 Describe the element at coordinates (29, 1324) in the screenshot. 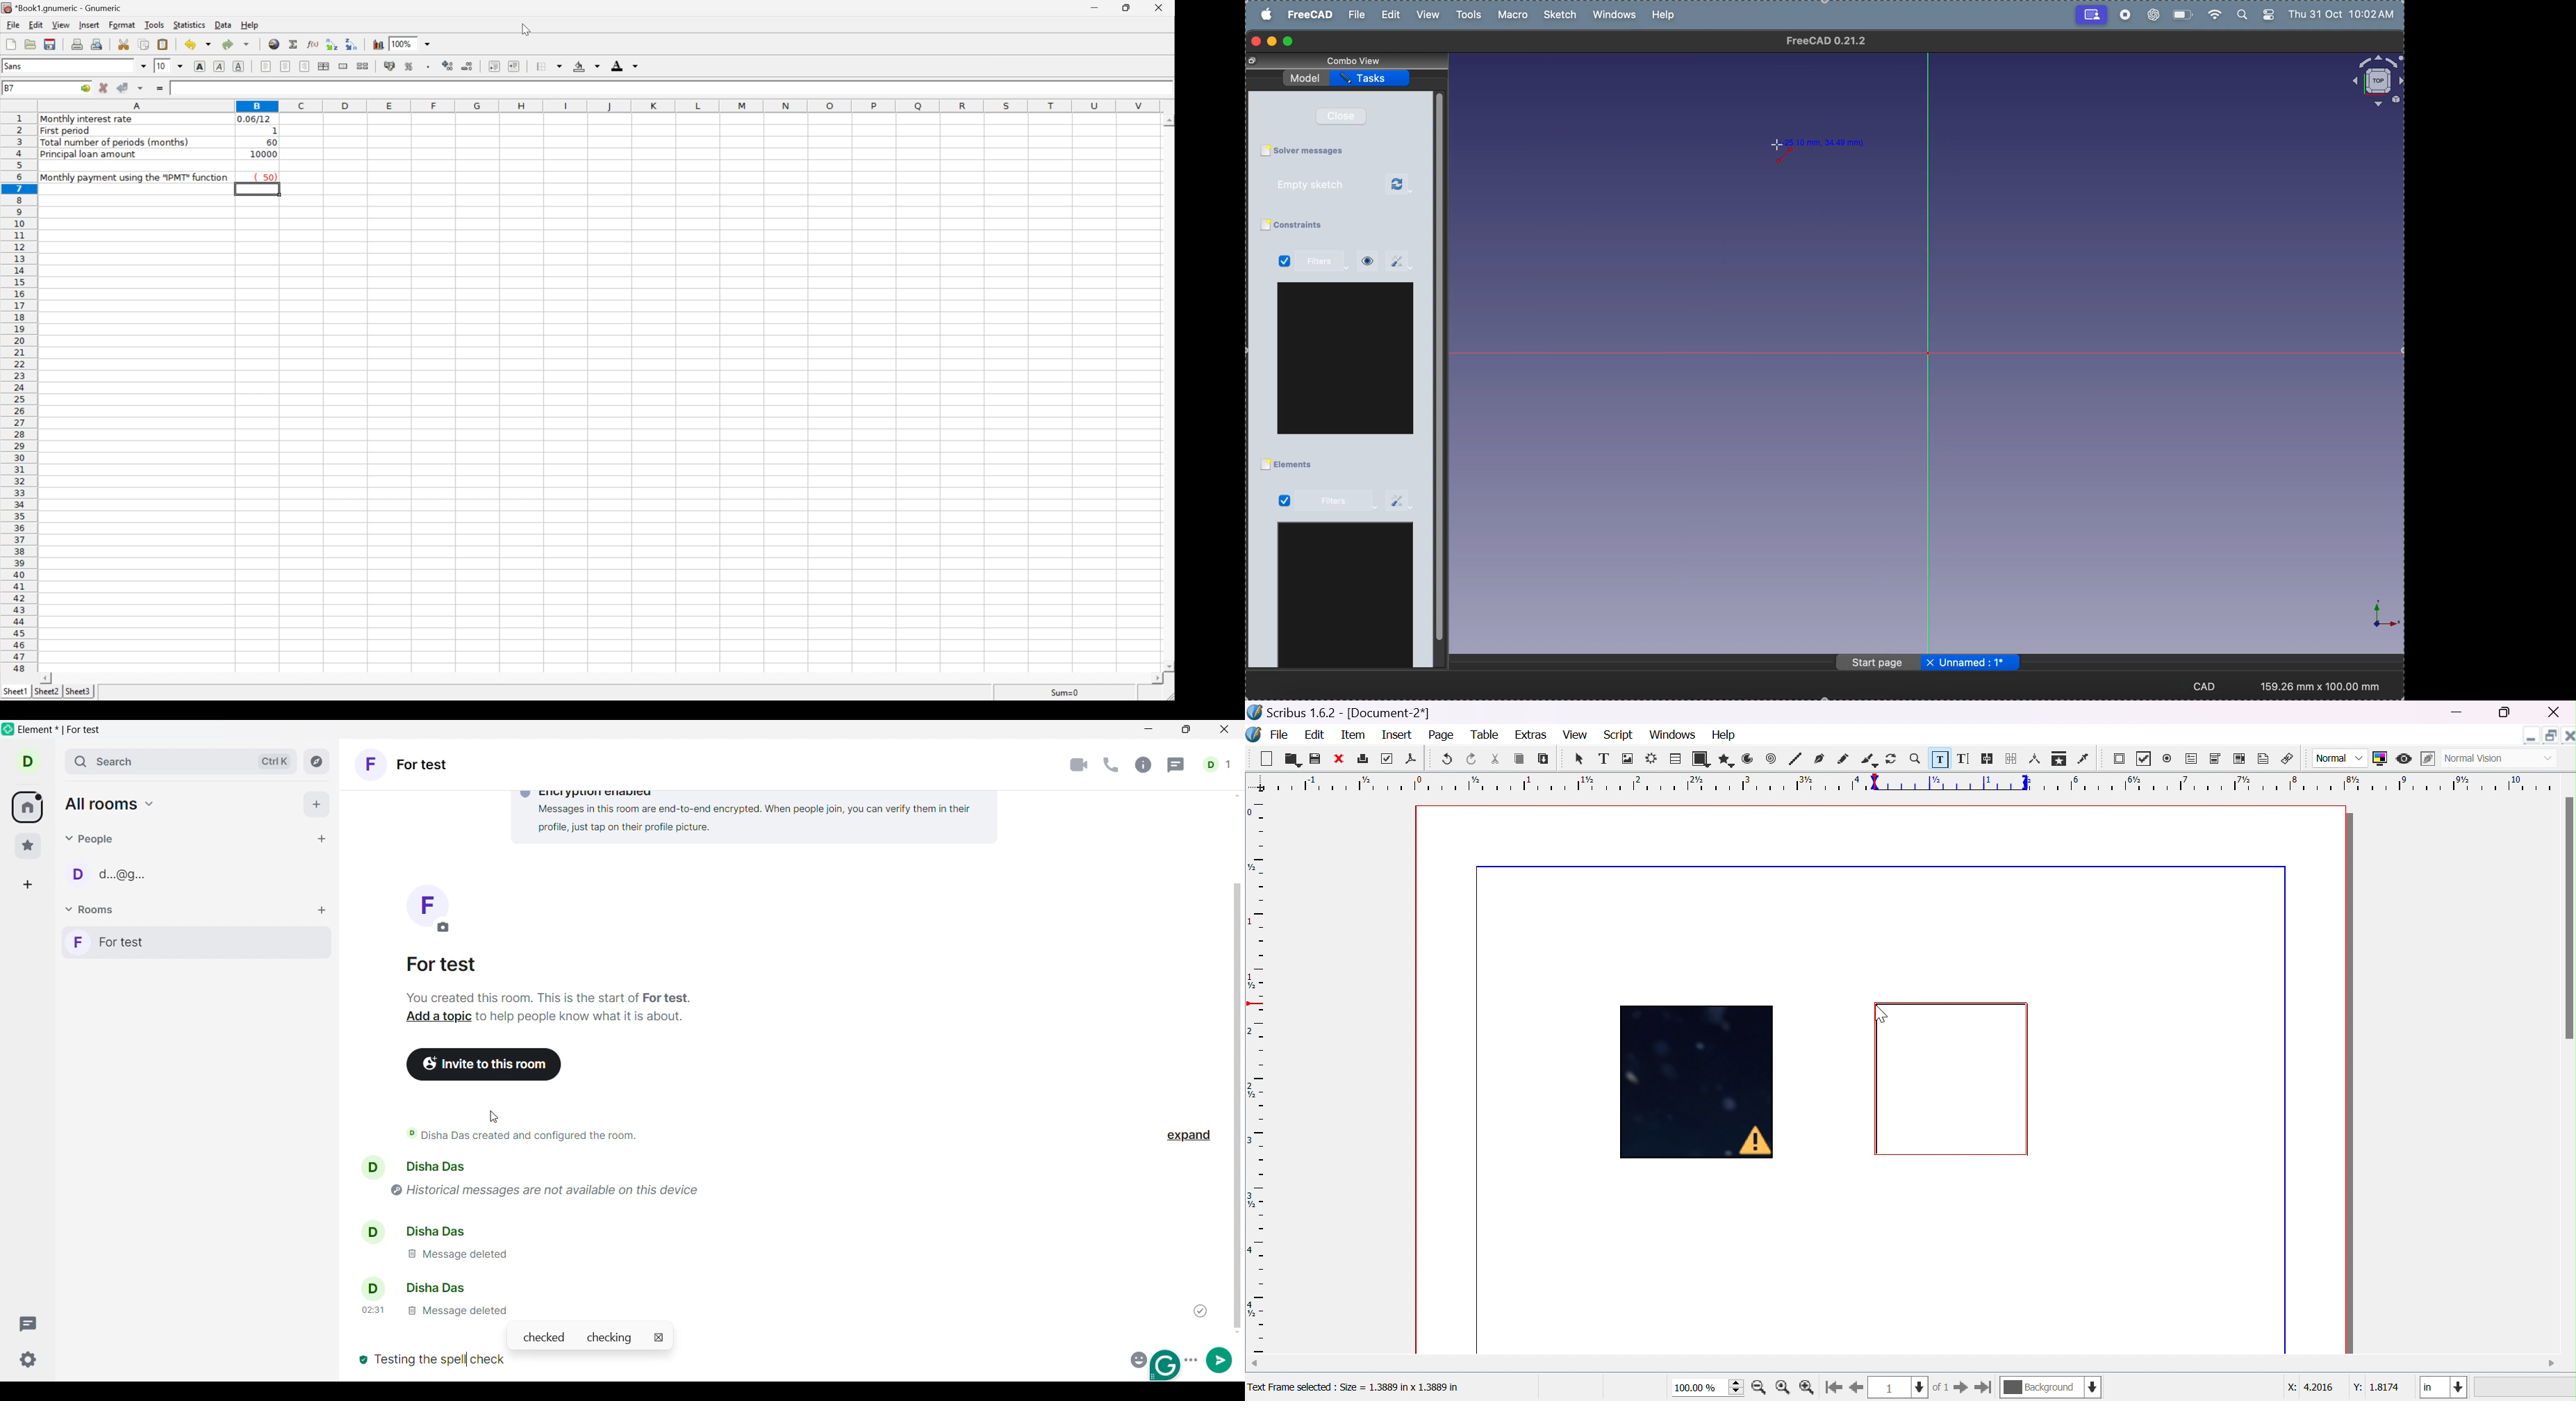

I see `Threads` at that location.